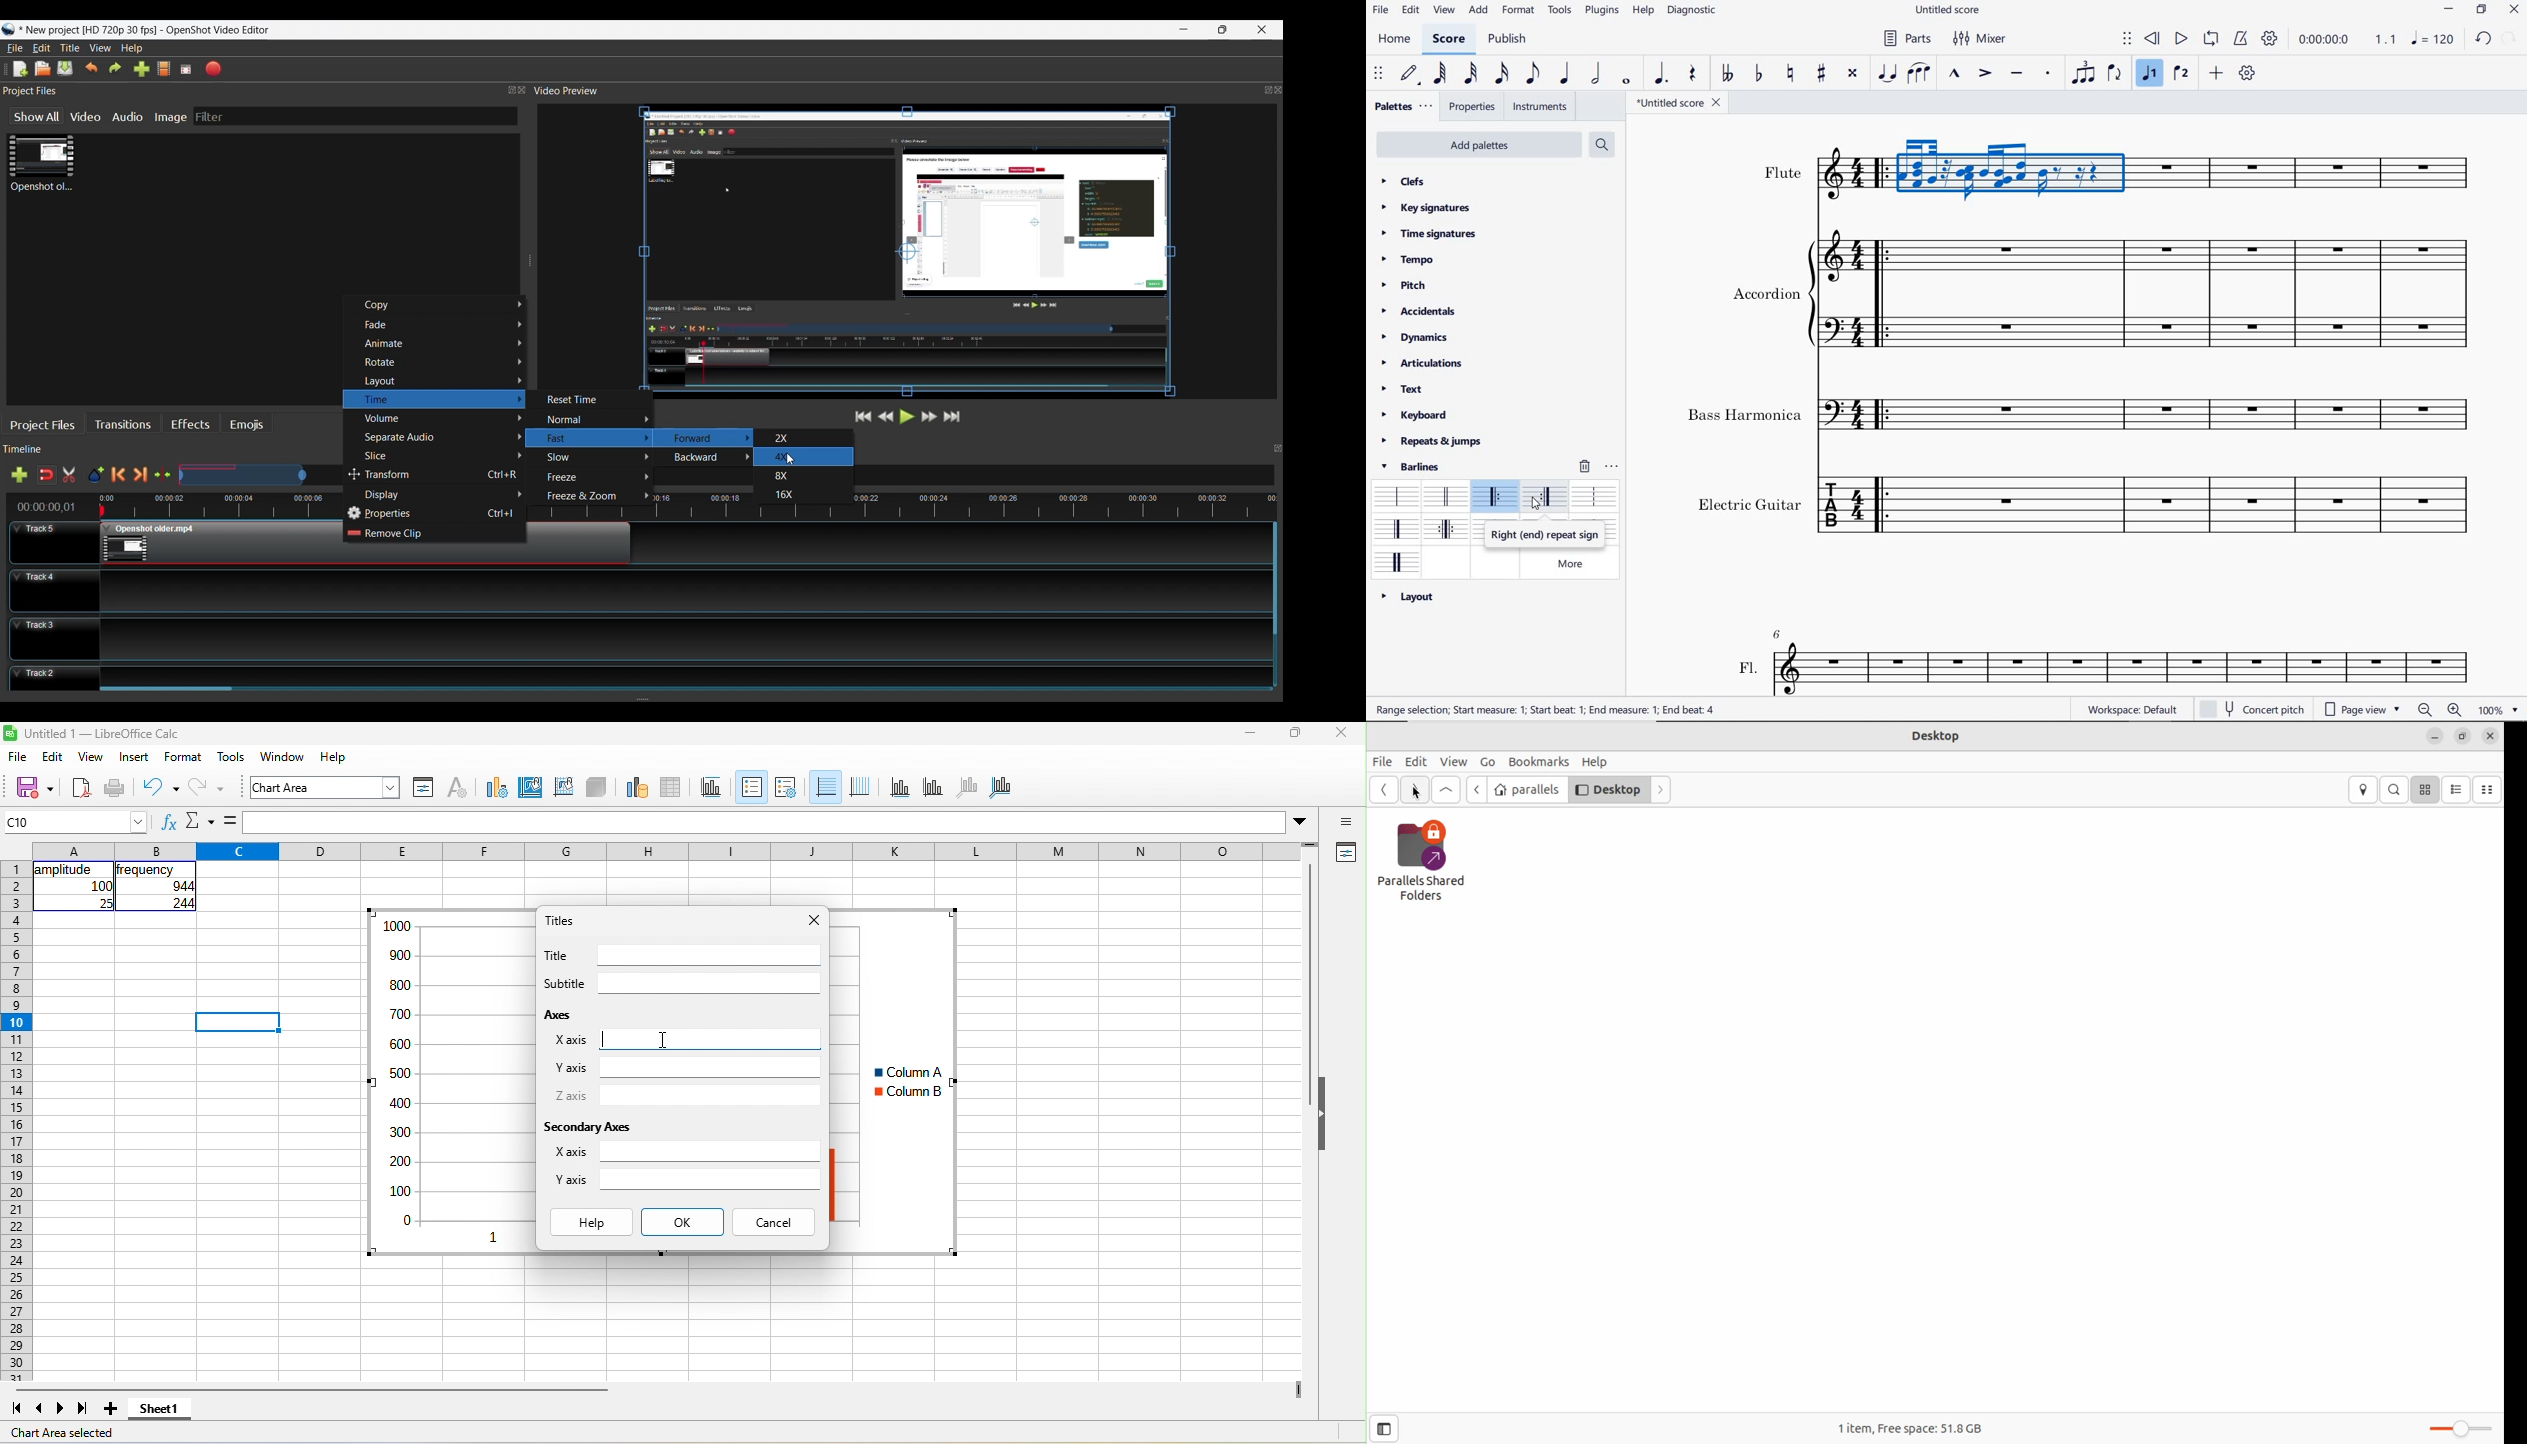 This screenshot has width=2548, height=1456. Describe the element at coordinates (1509, 40) in the screenshot. I see `PUBLISH` at that location.